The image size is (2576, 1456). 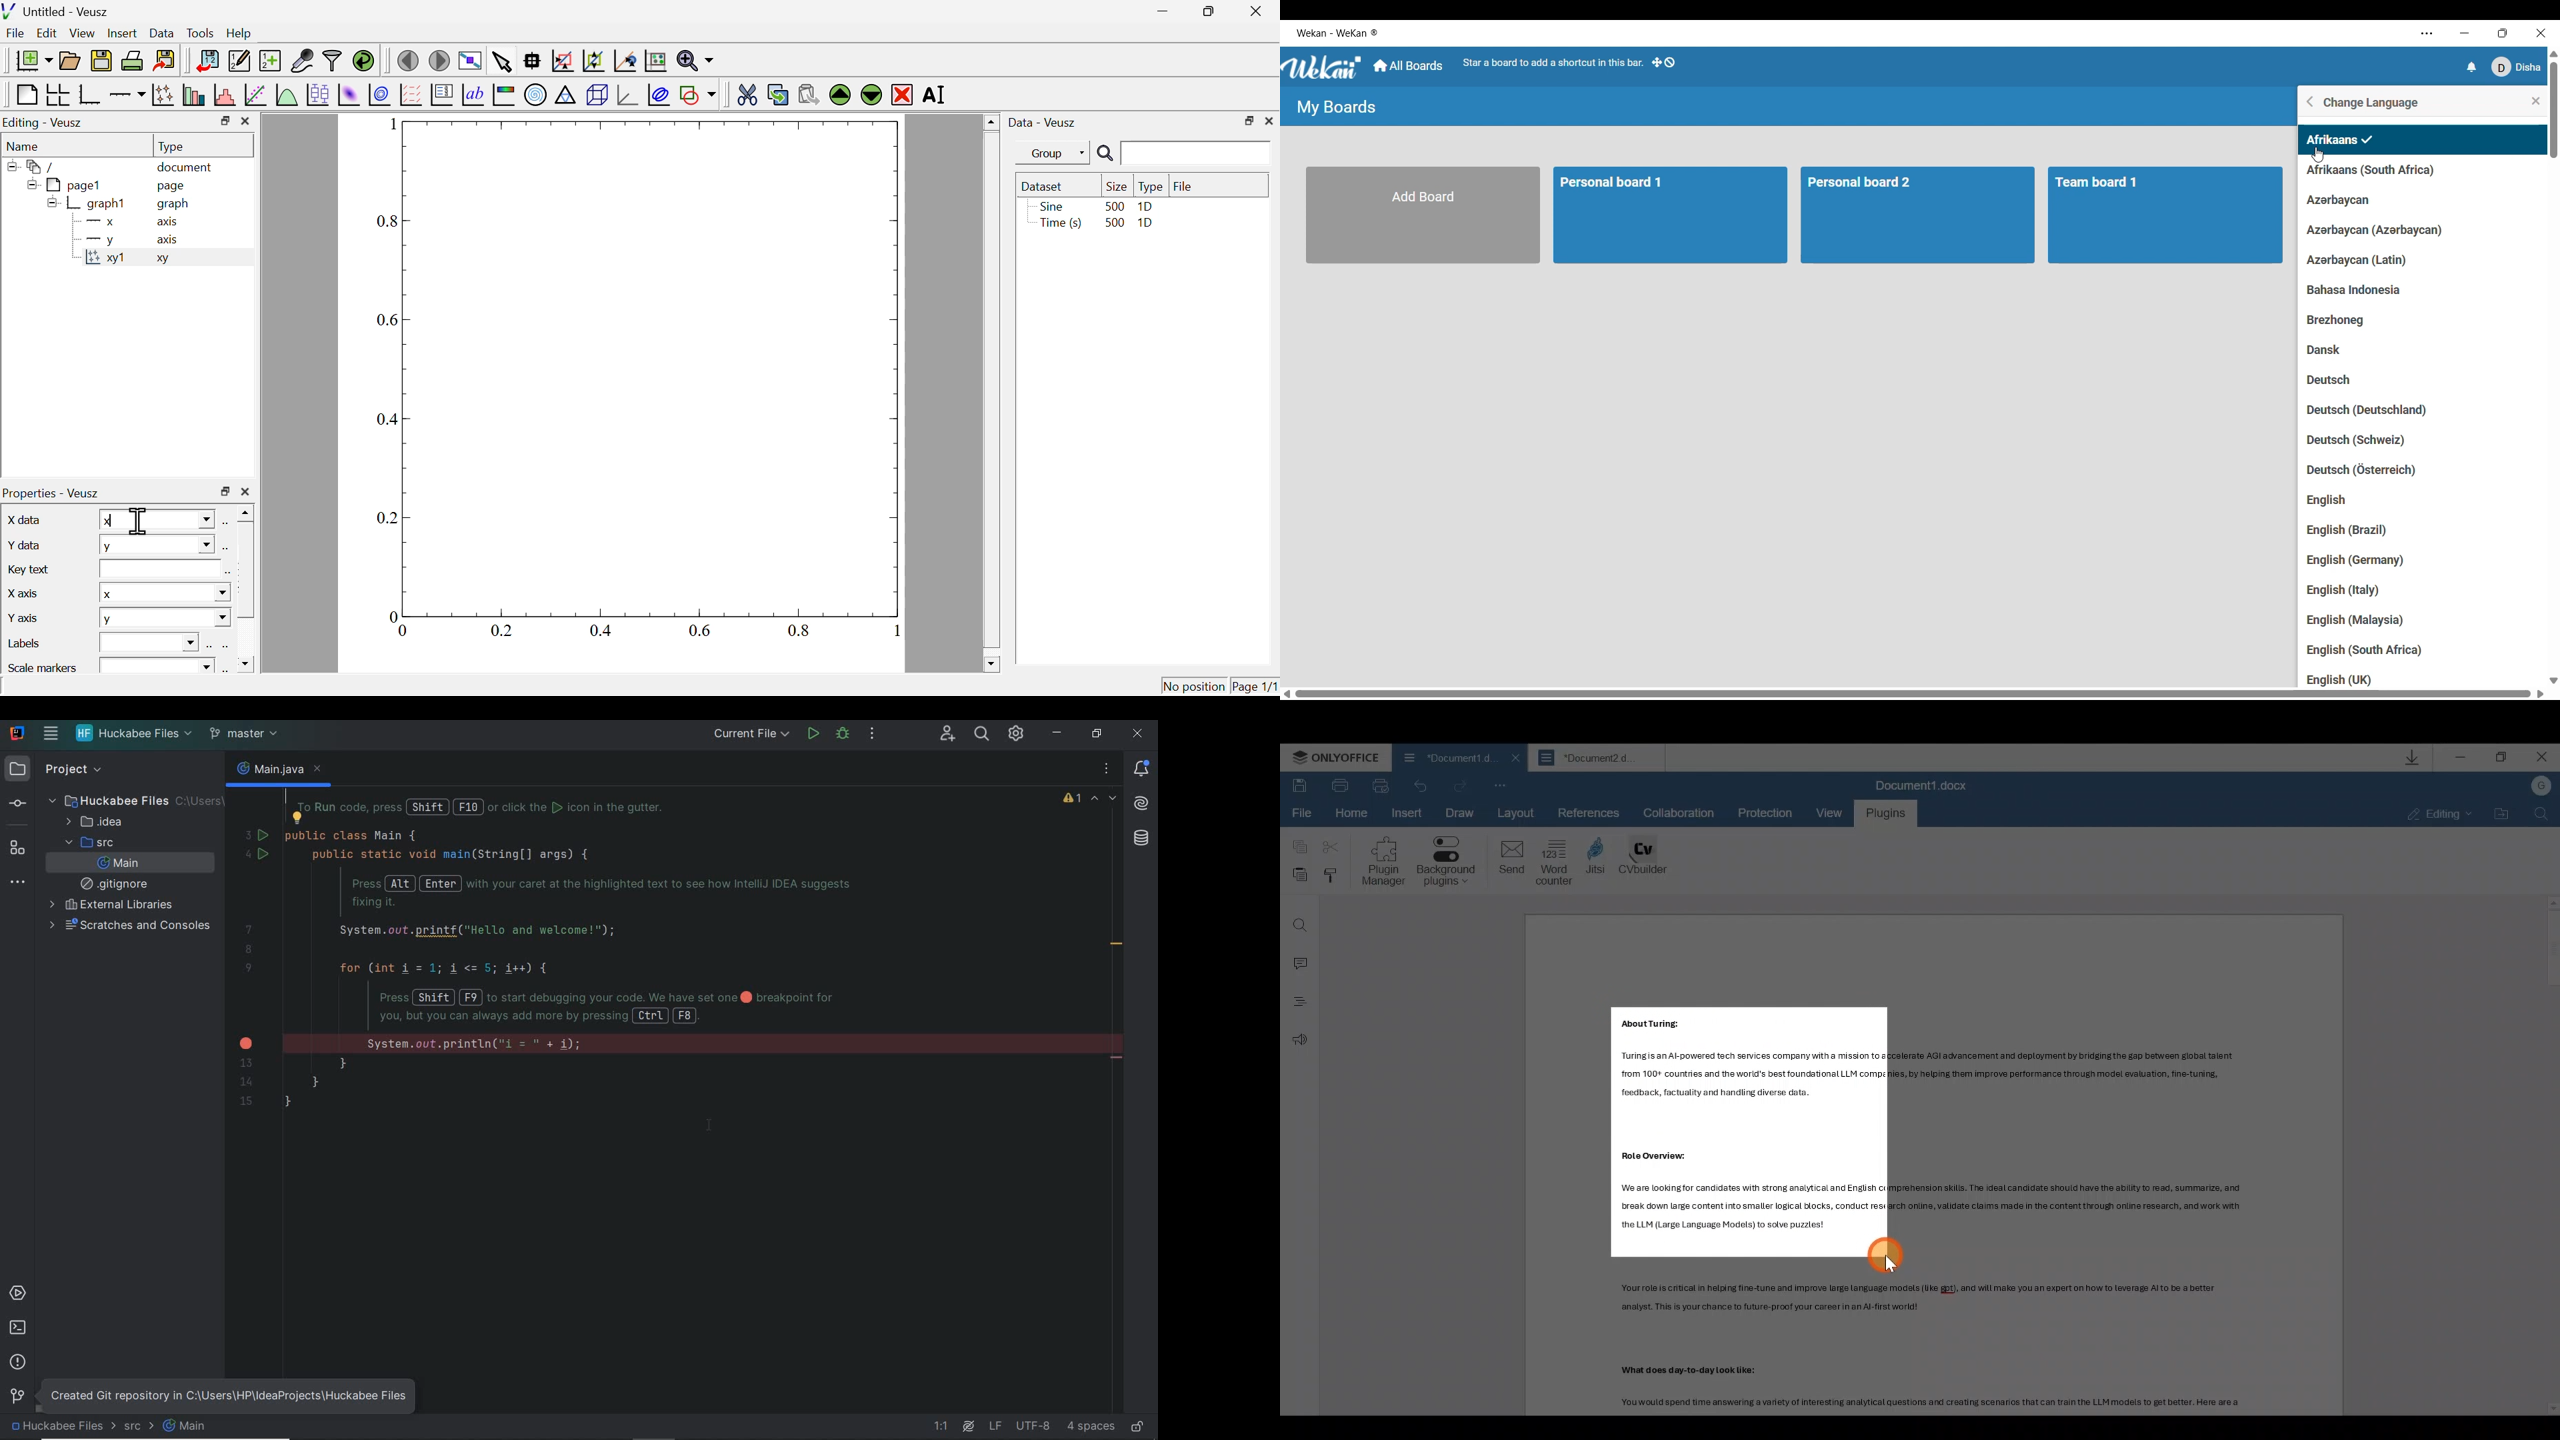 I want to click on Insert, so click(x=1404, y=813).